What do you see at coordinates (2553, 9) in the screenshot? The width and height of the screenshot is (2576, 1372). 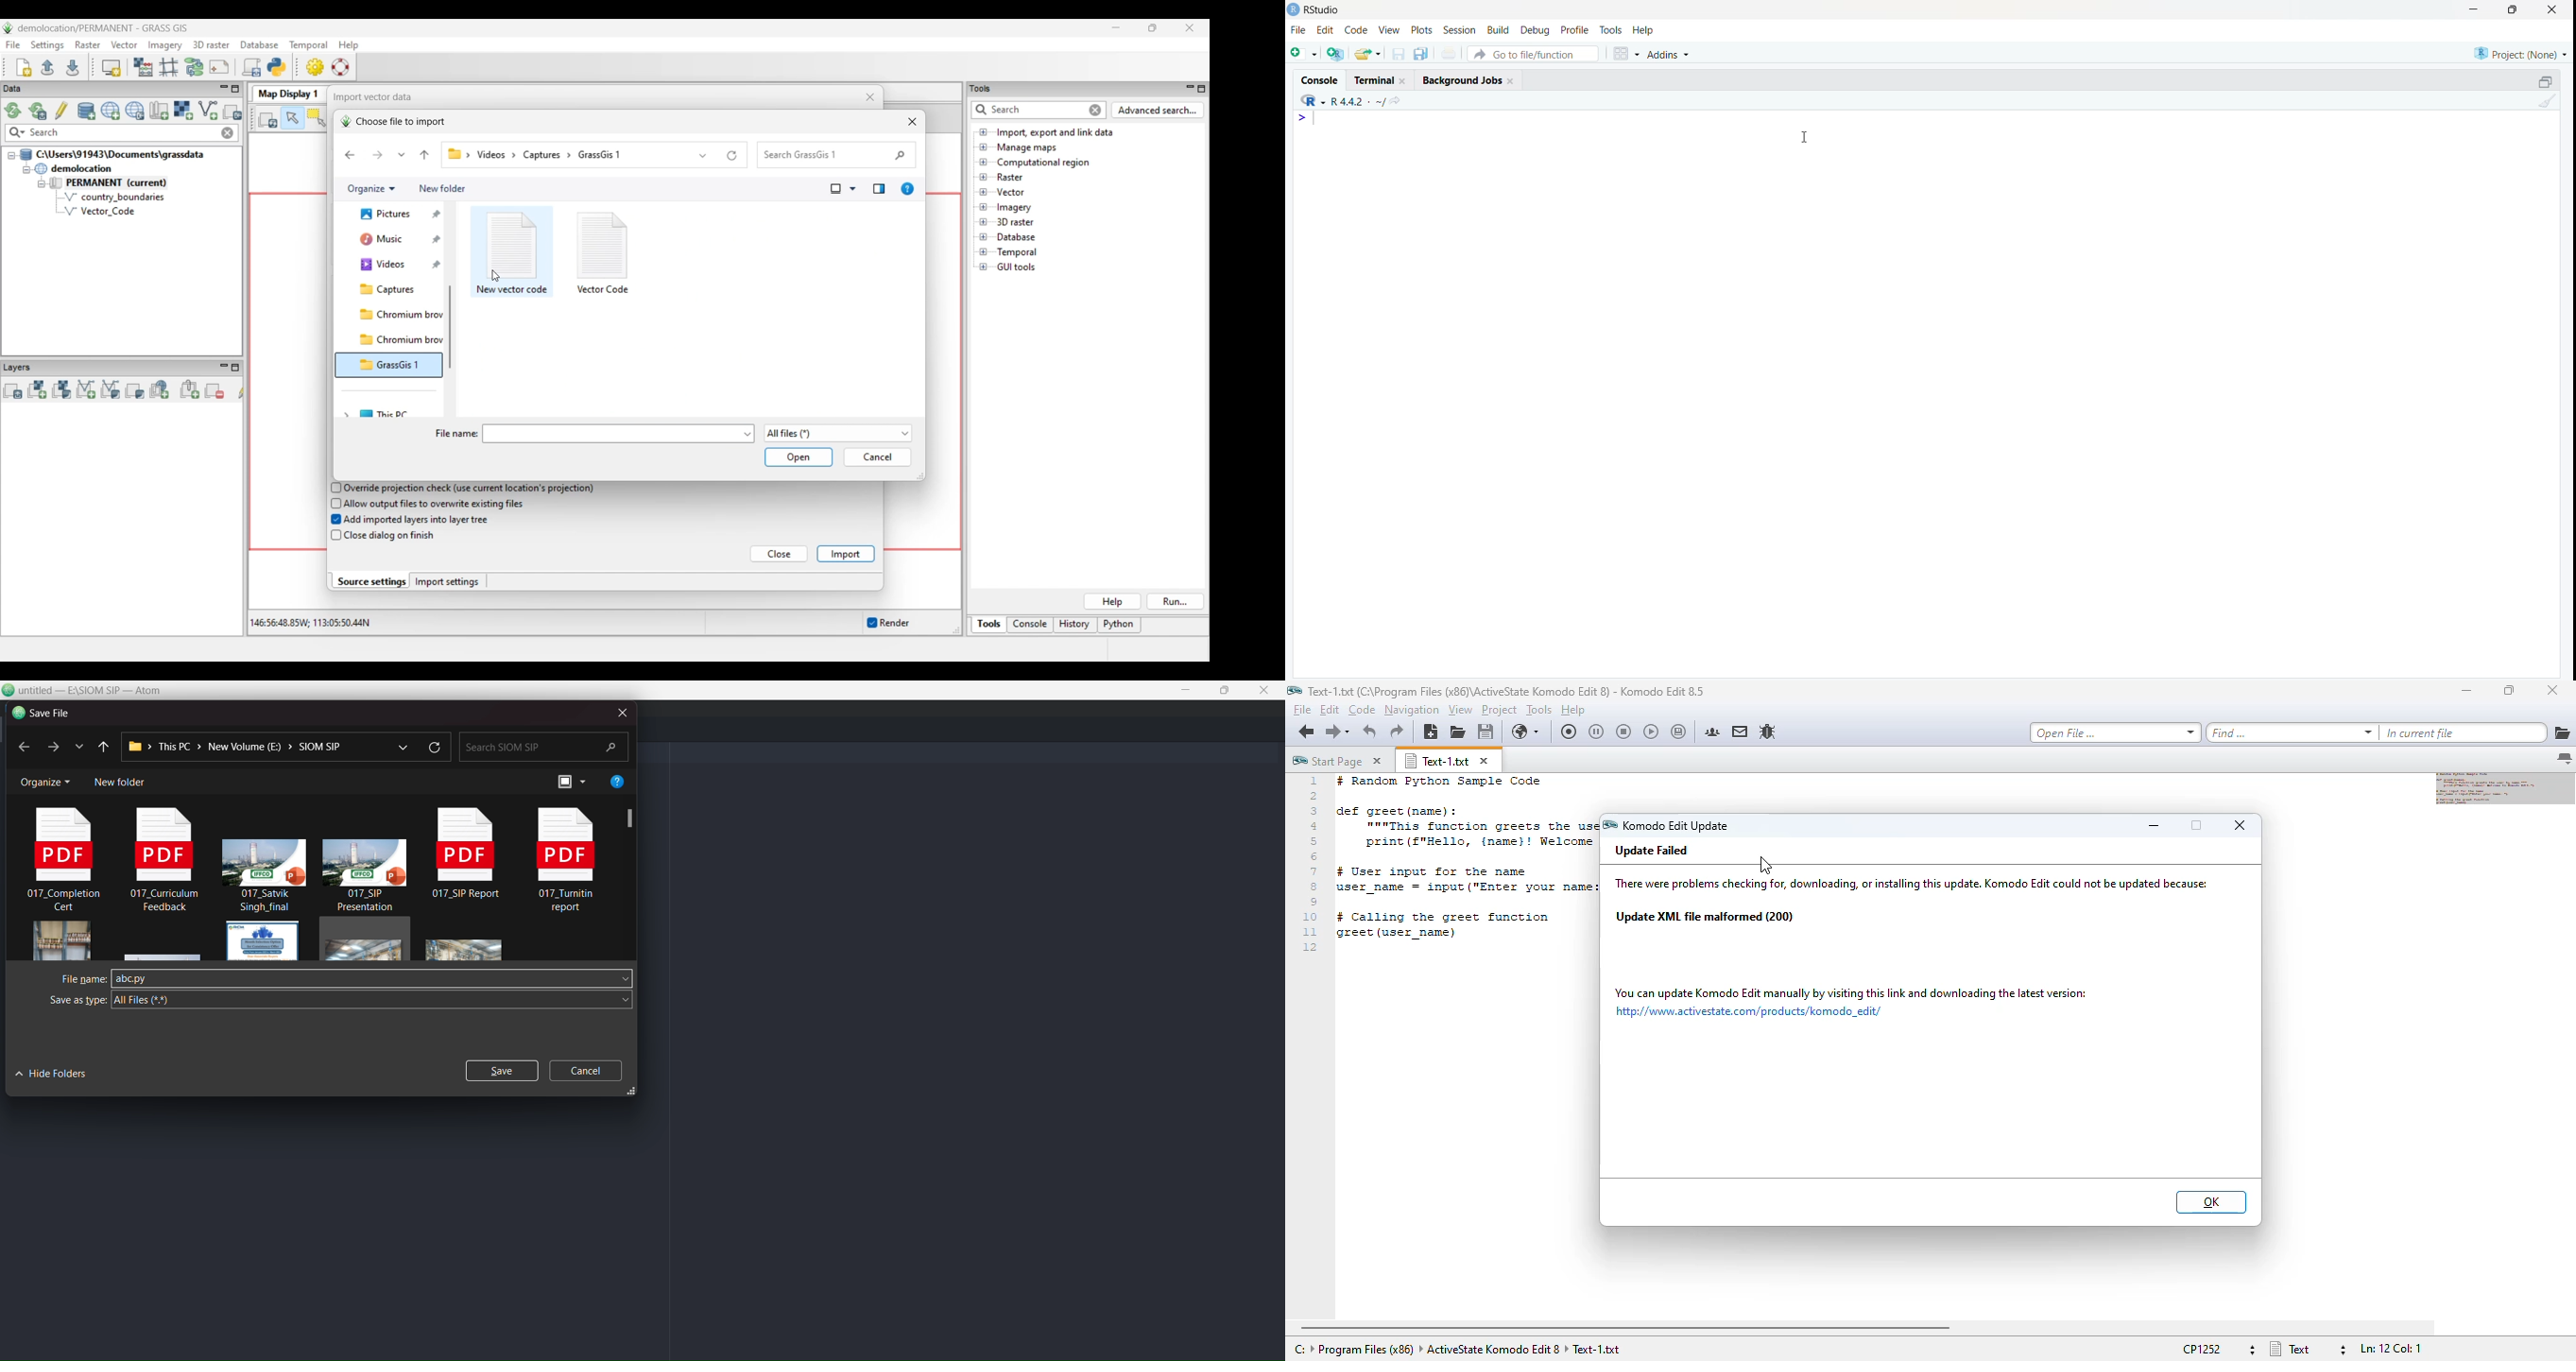 I see `close` at bounding box center [2553, 9].